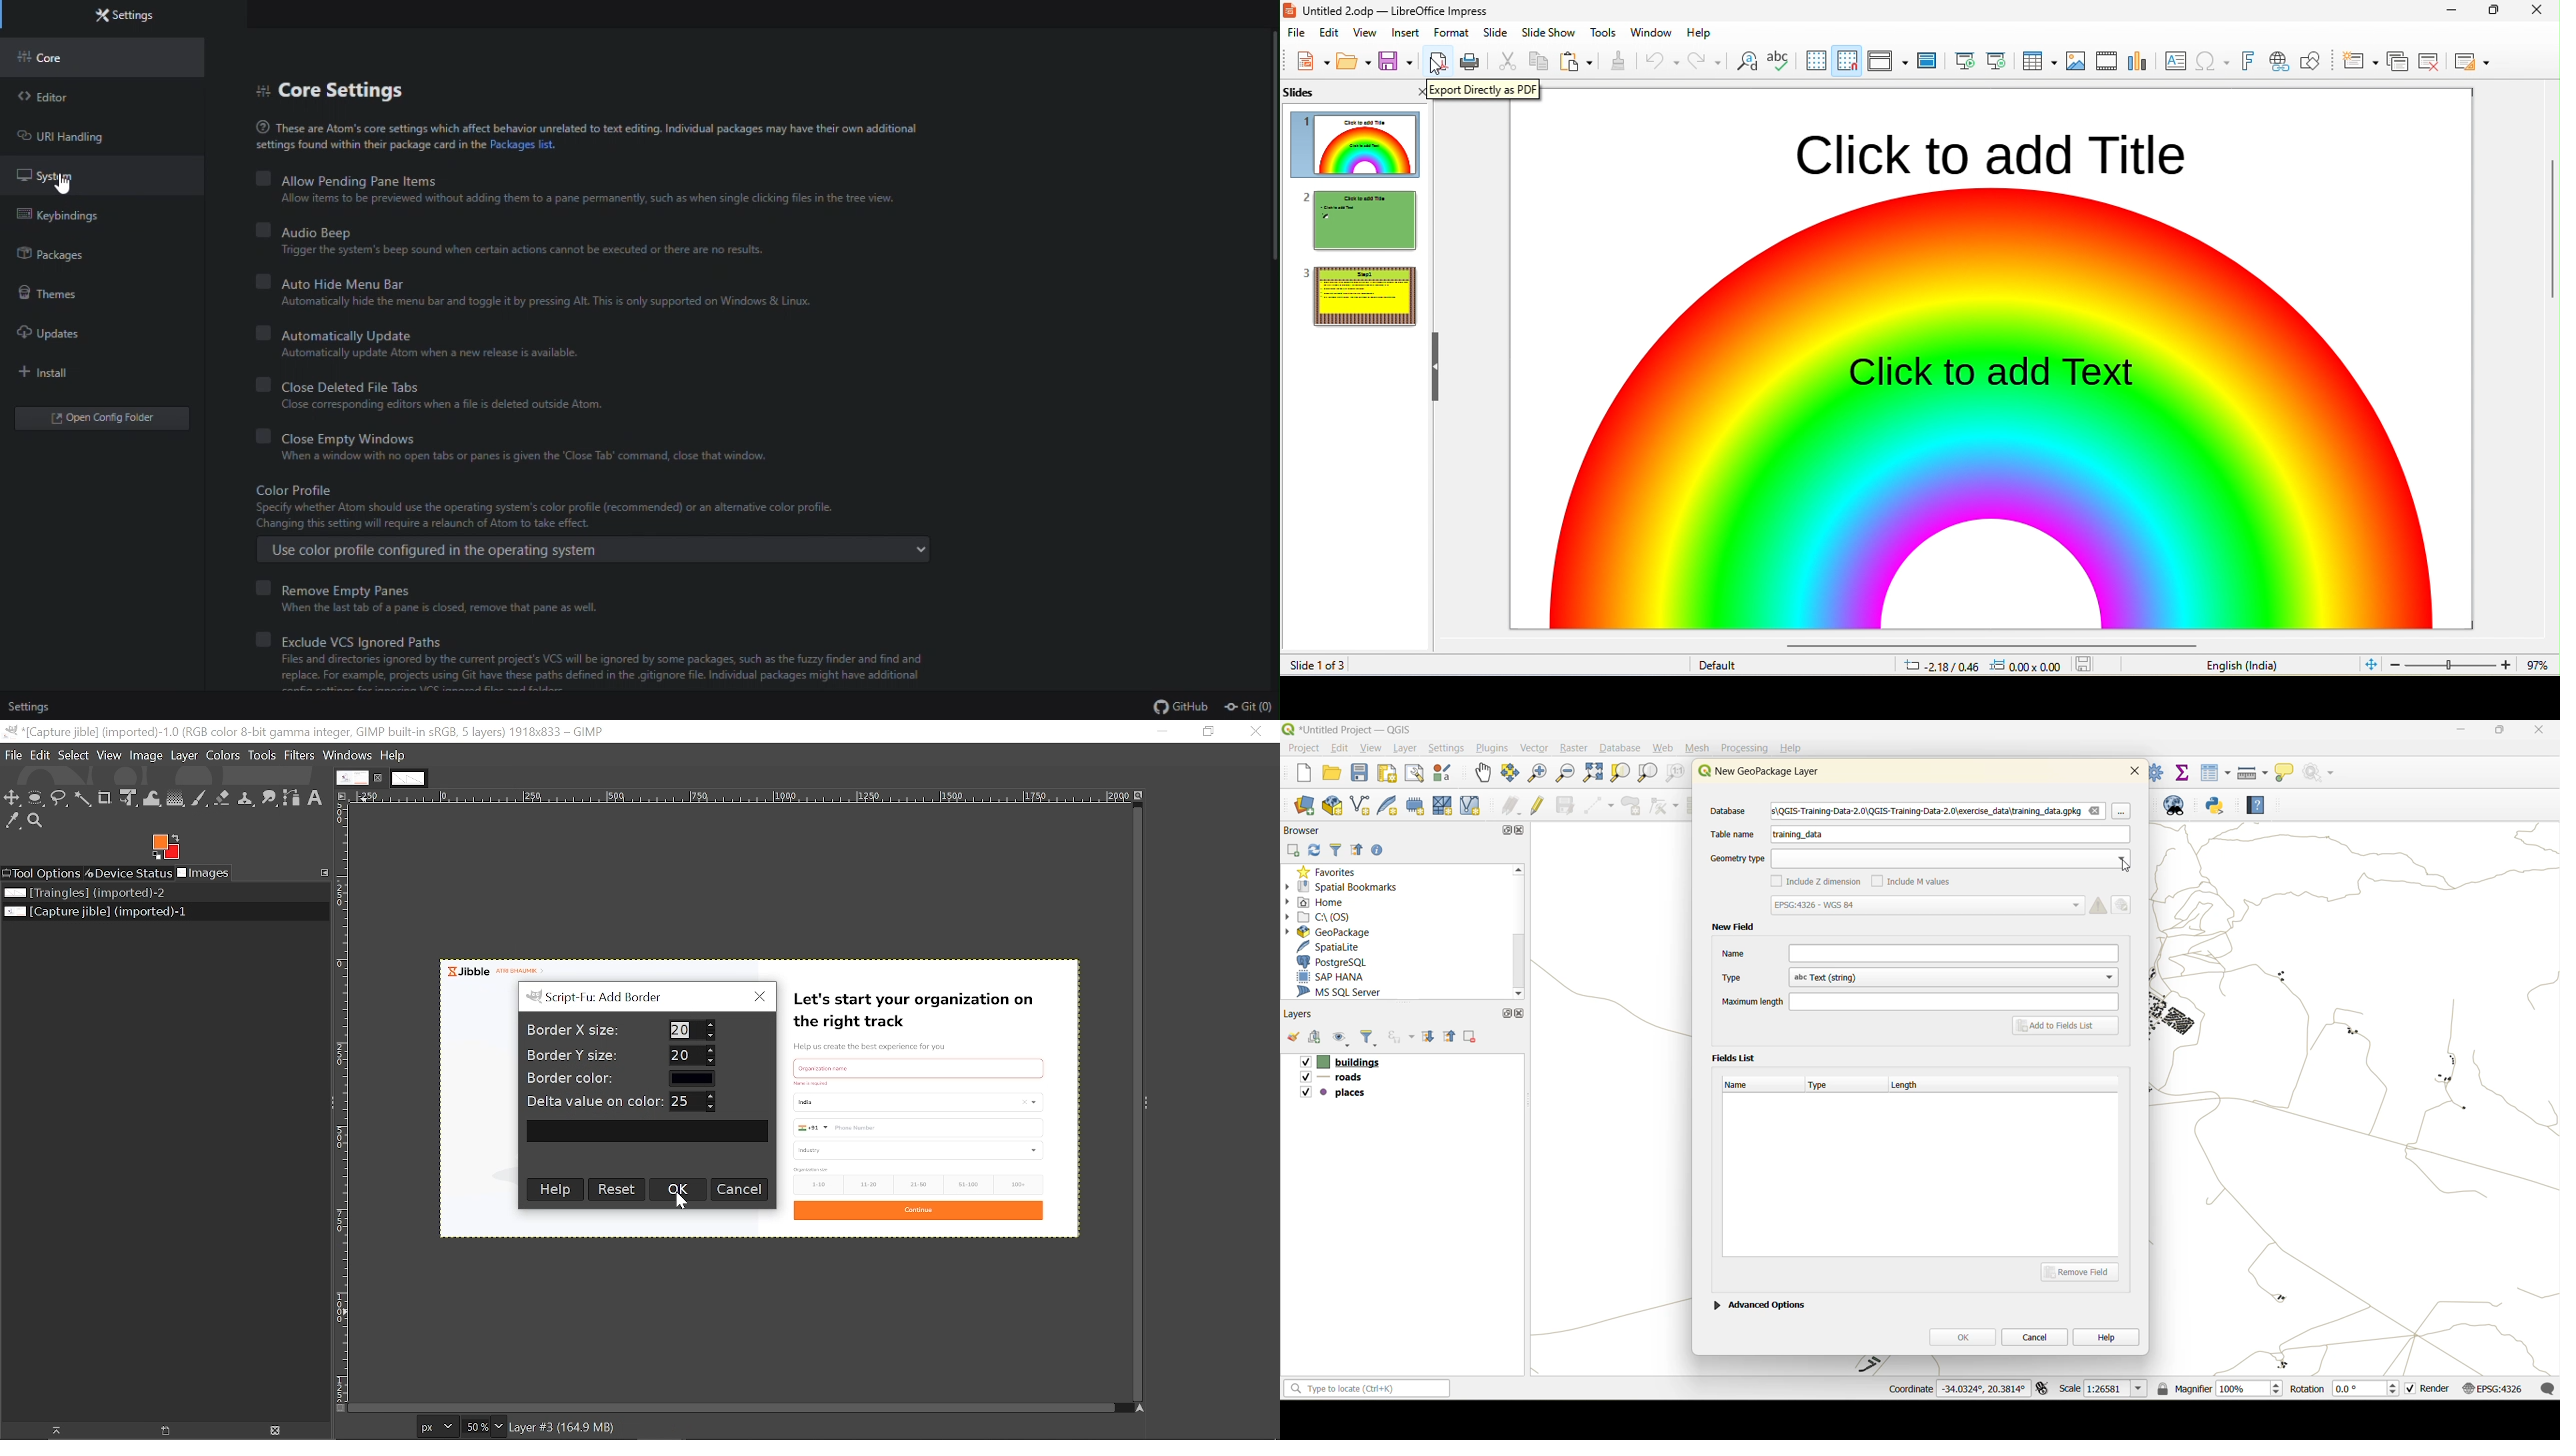 The width and height of the screenshot is (2576, 1456). I want to click on , so click(1577, 60).